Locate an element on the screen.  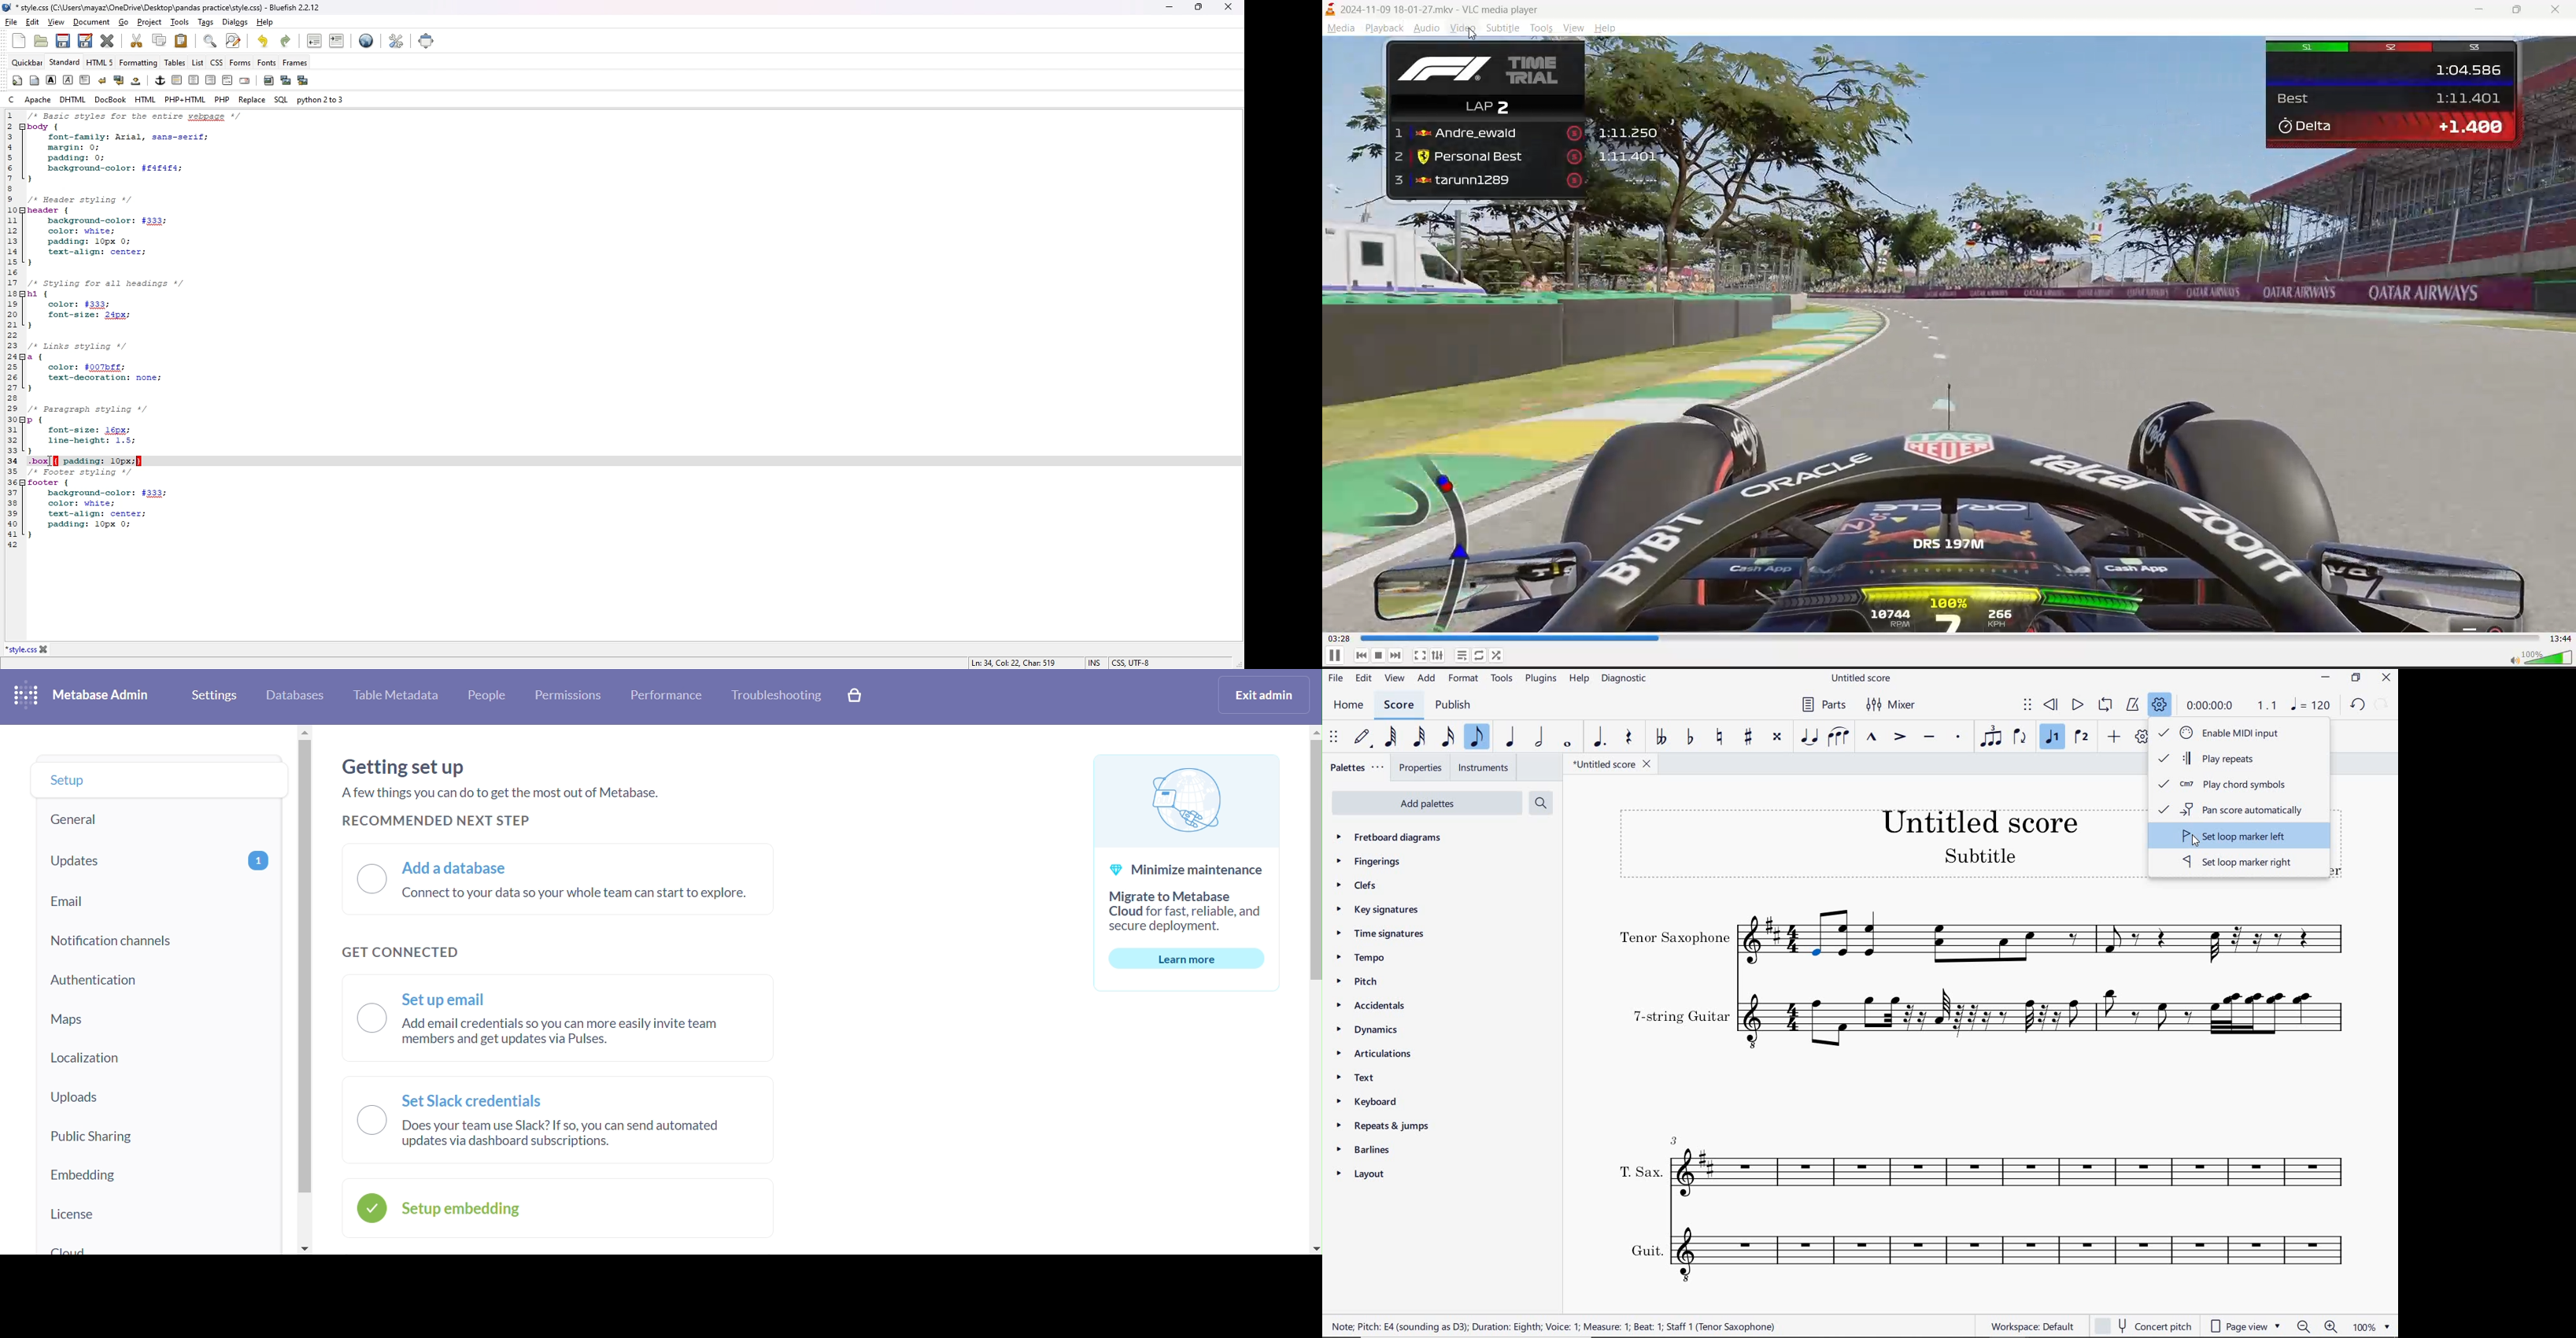
current play time is located at coordinates (1354, 640).